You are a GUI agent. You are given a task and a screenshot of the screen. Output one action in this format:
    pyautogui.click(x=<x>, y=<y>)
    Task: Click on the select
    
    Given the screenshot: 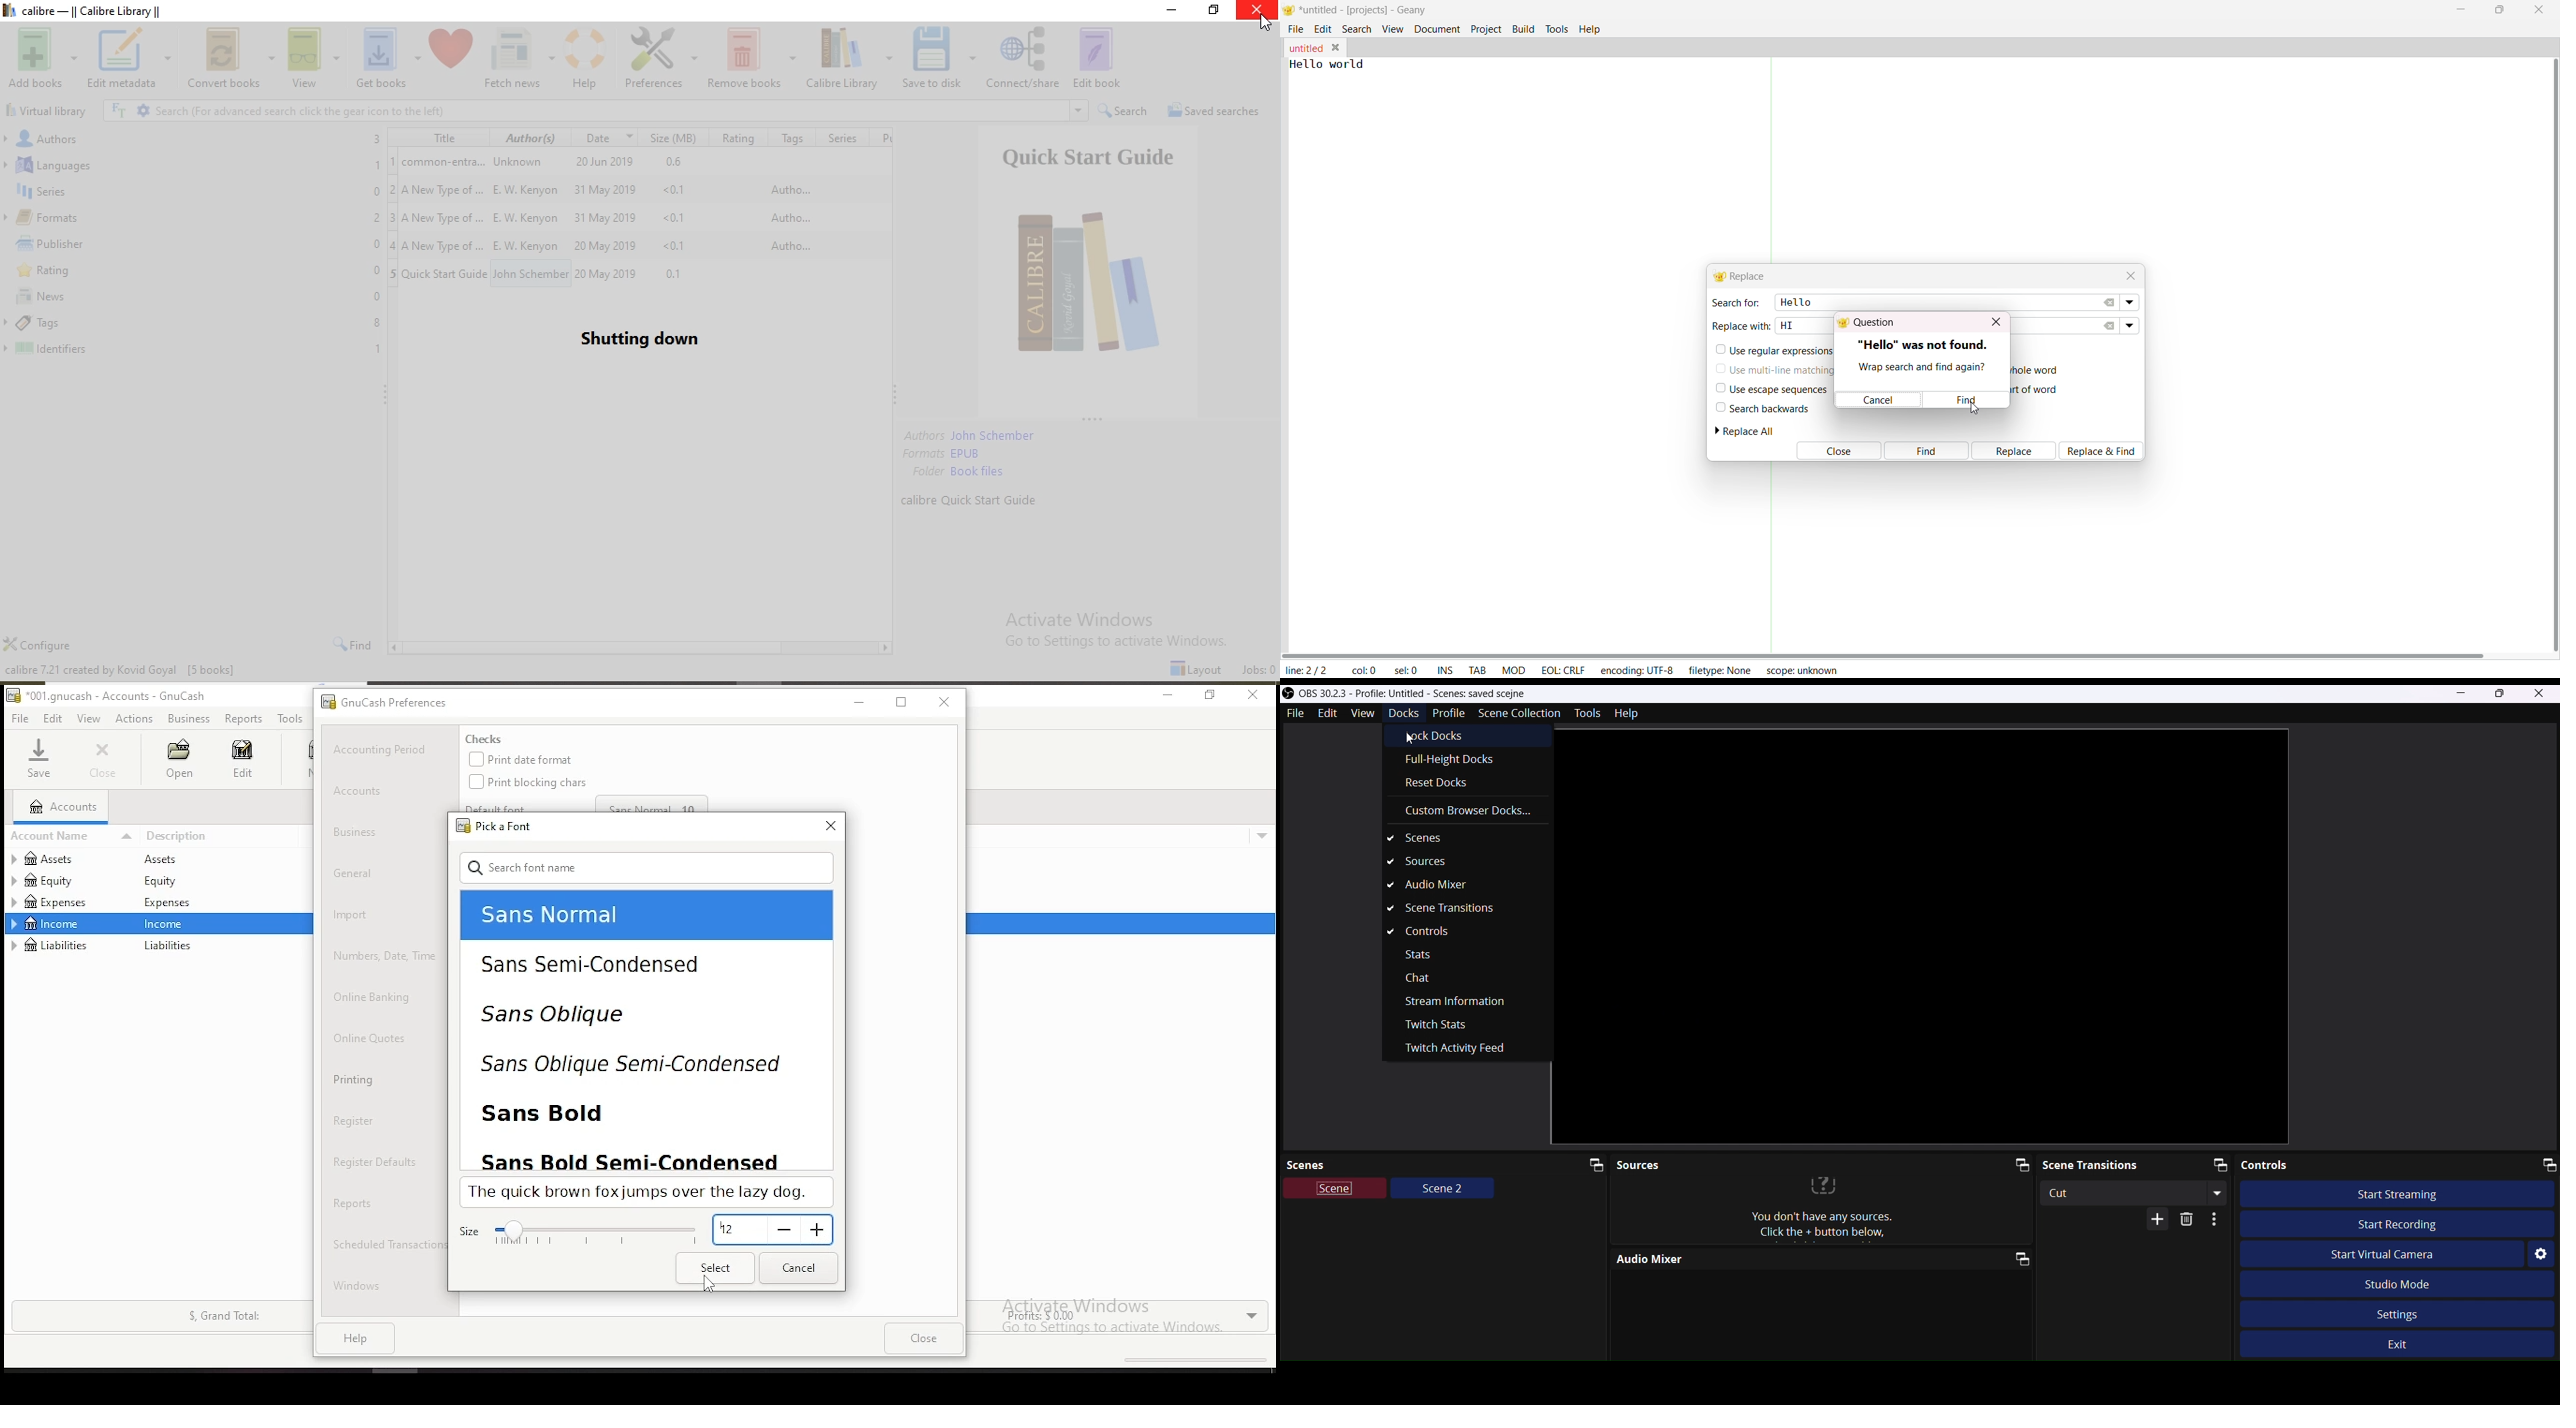 What is the action you would take?
    pyautogui.click(x=716, y=1267)
    